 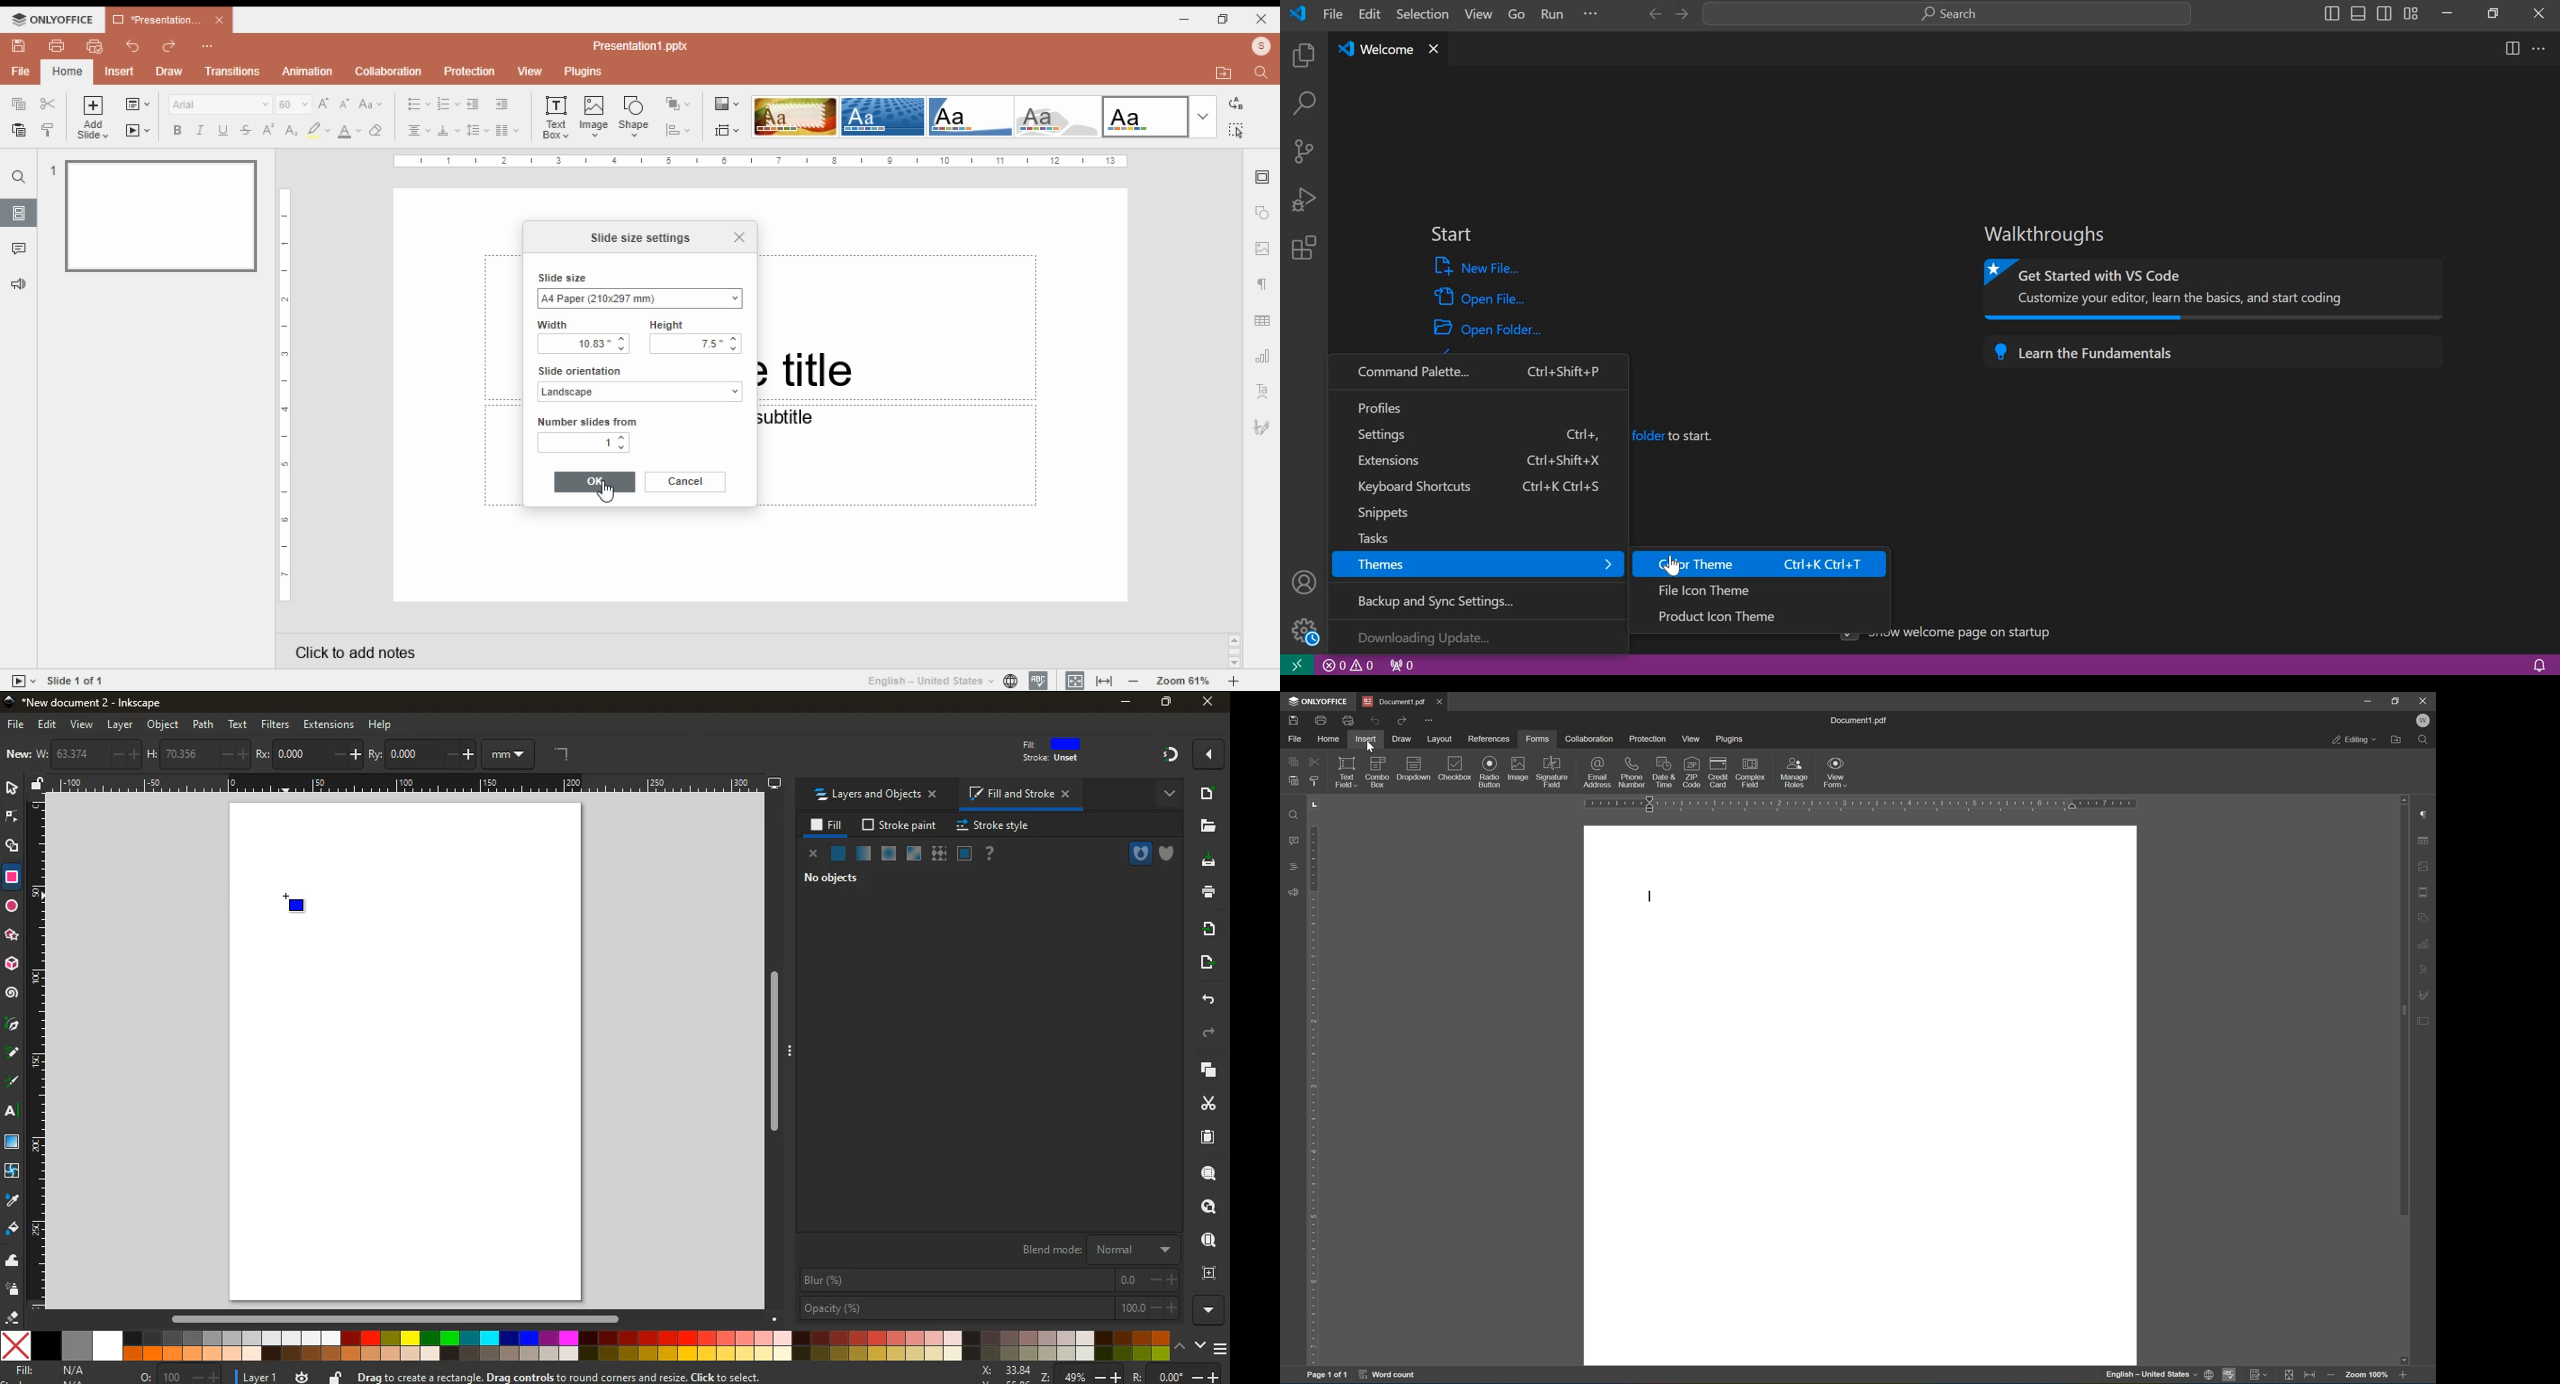 I want to click on search, so click(x=1303, y=106).